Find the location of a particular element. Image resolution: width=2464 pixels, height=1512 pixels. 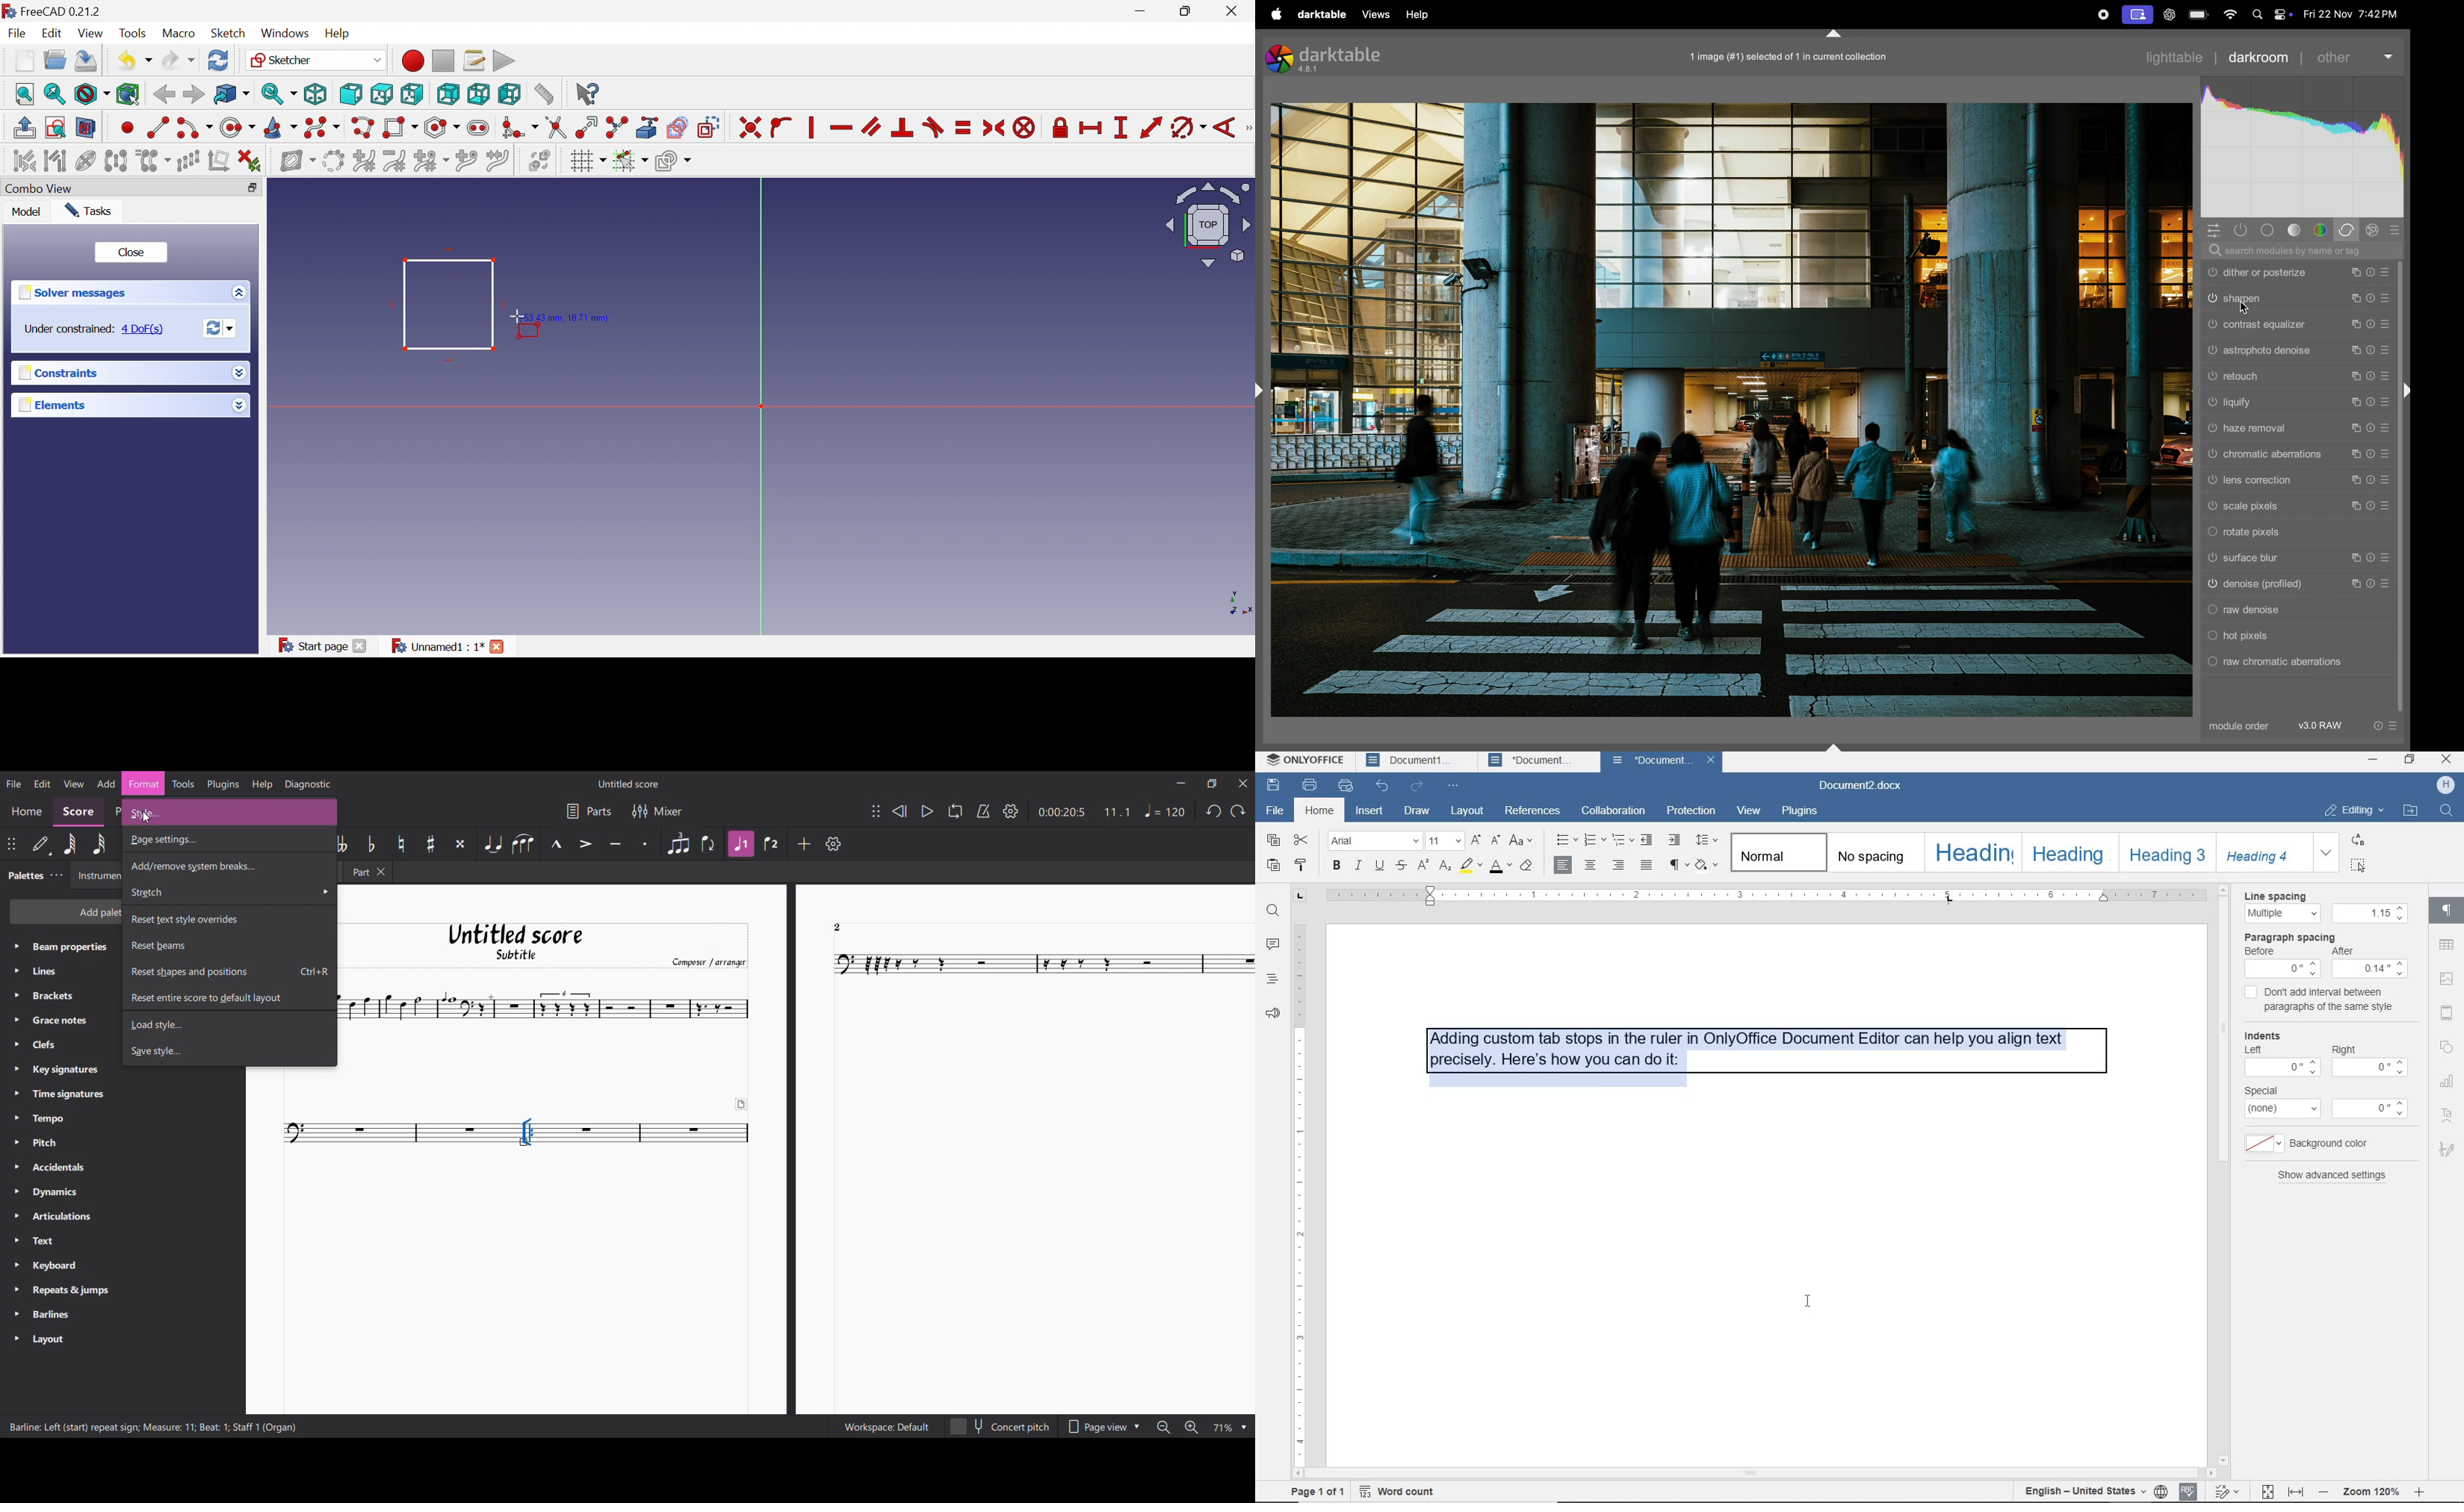

header & footer is located at coordinates (2447, 1013).